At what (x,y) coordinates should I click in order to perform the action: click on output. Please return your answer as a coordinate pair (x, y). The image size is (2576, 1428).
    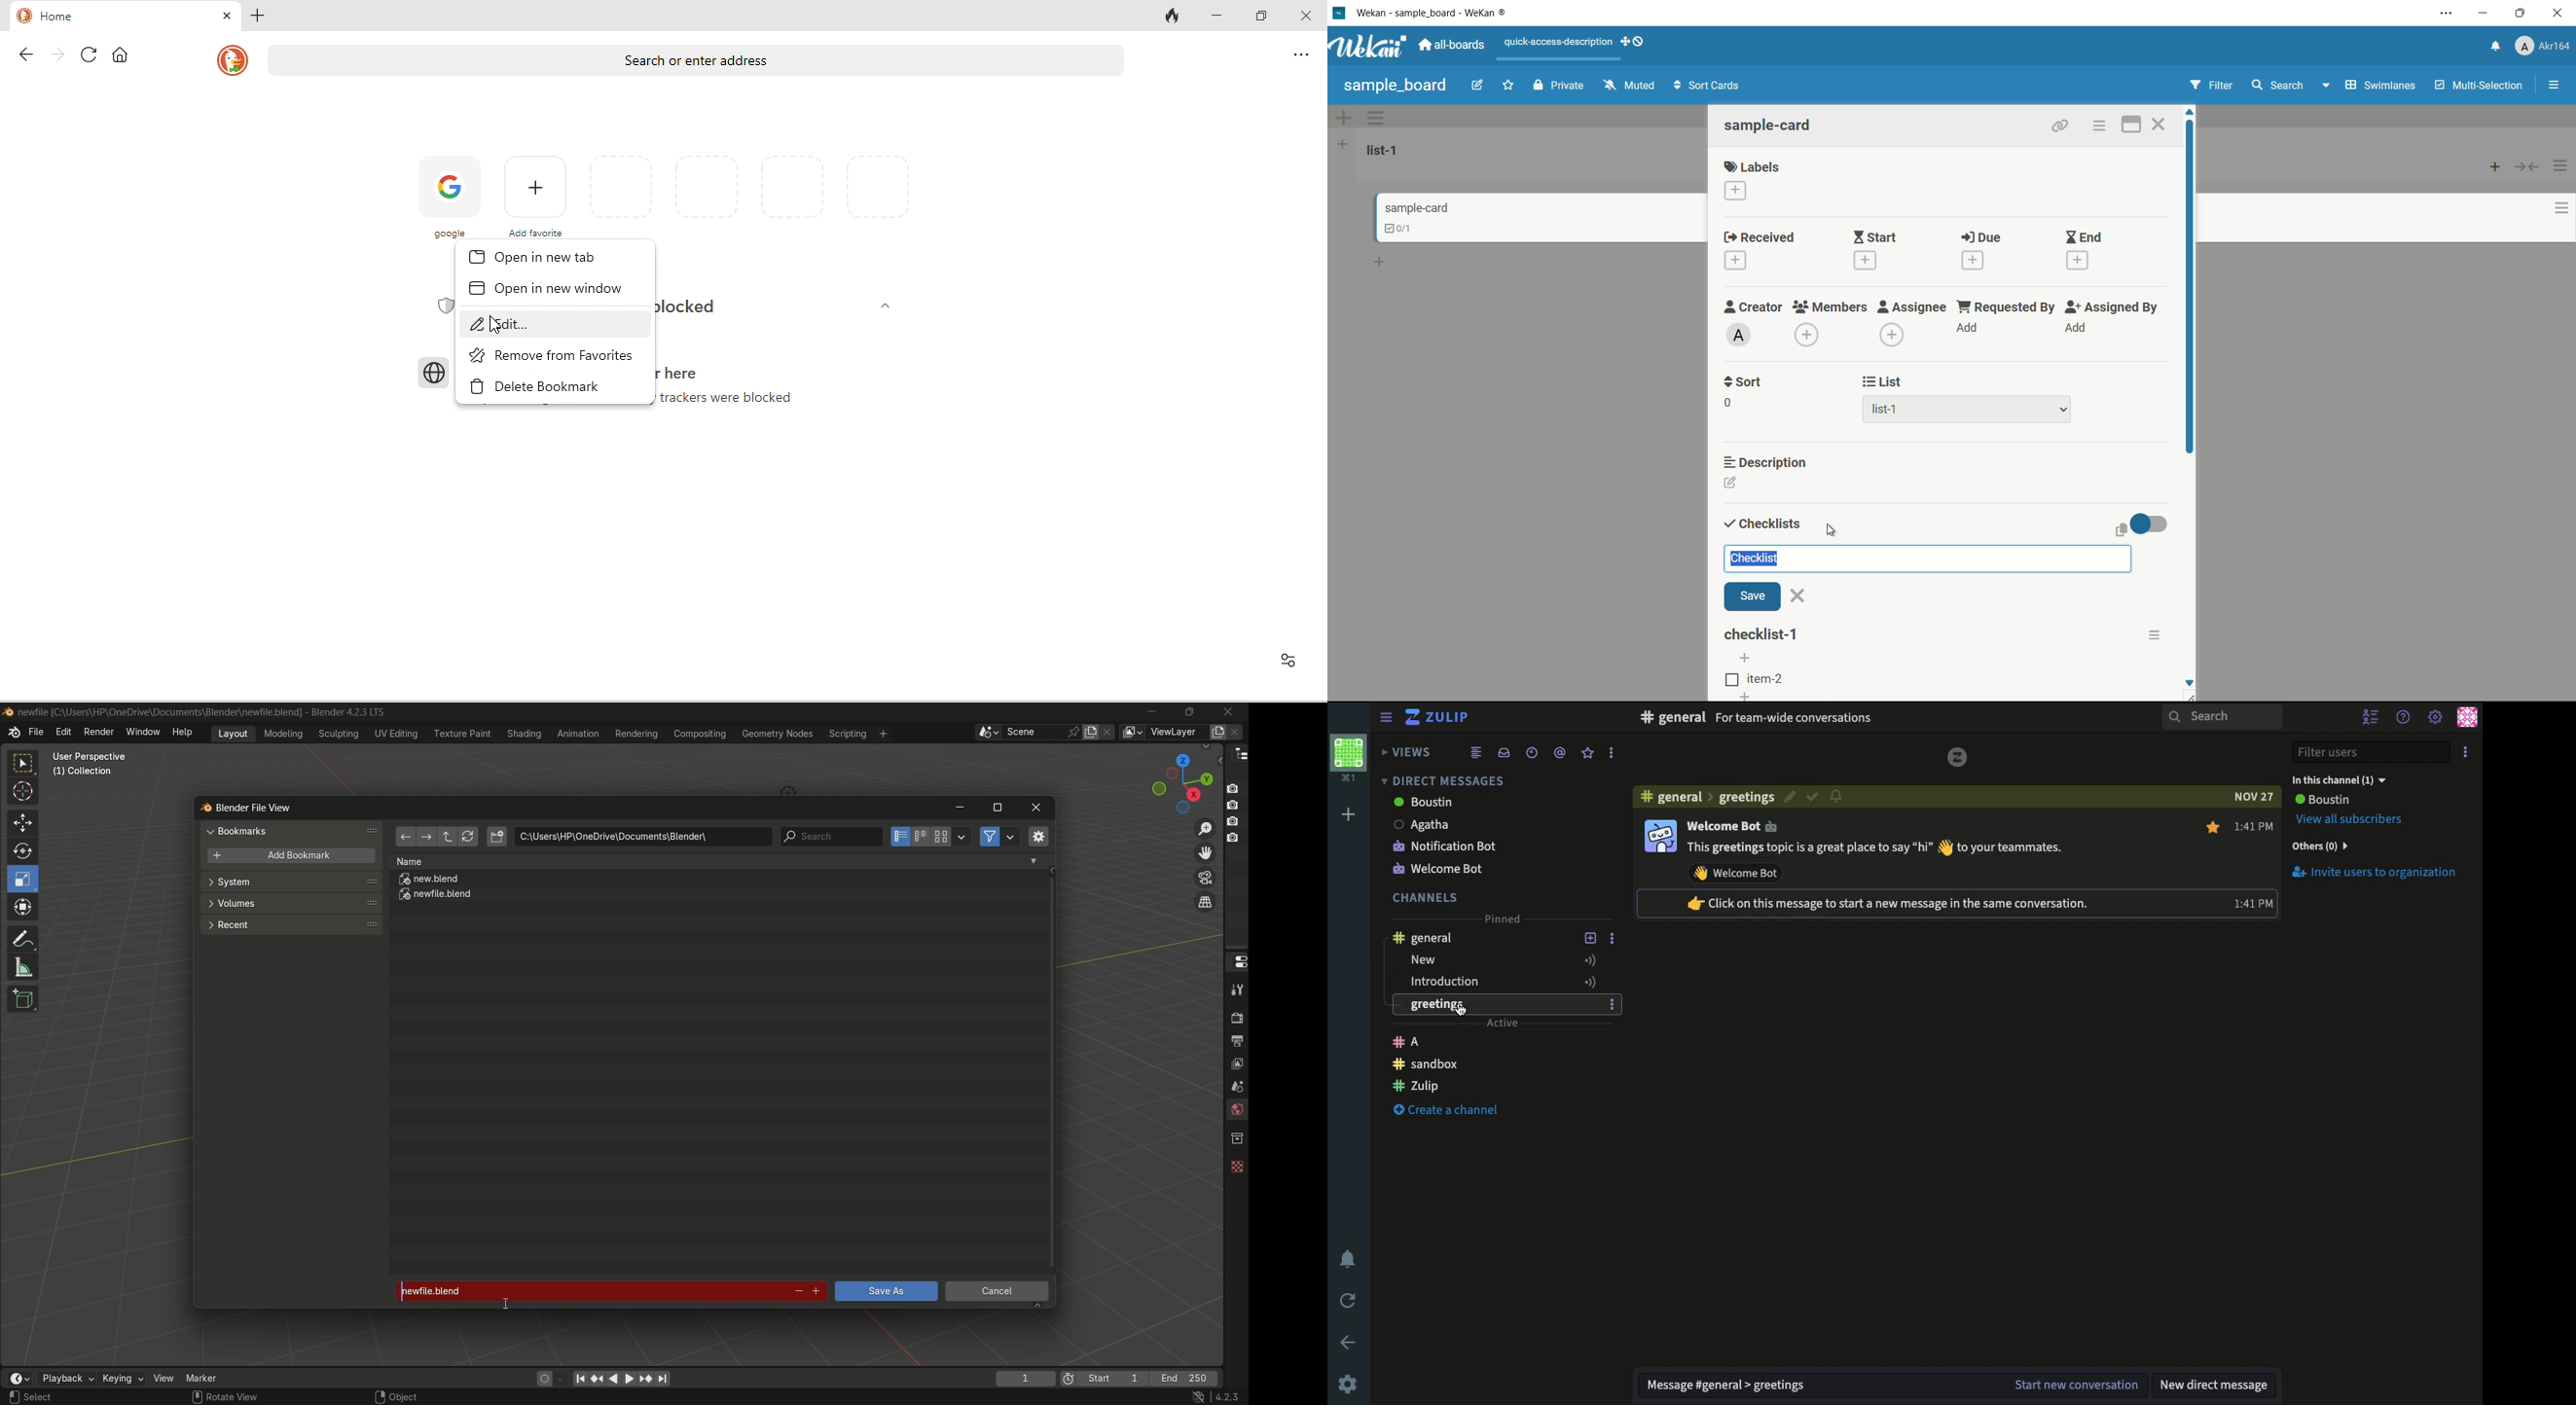
    Looking at the image, I should click on (1237, 1040).